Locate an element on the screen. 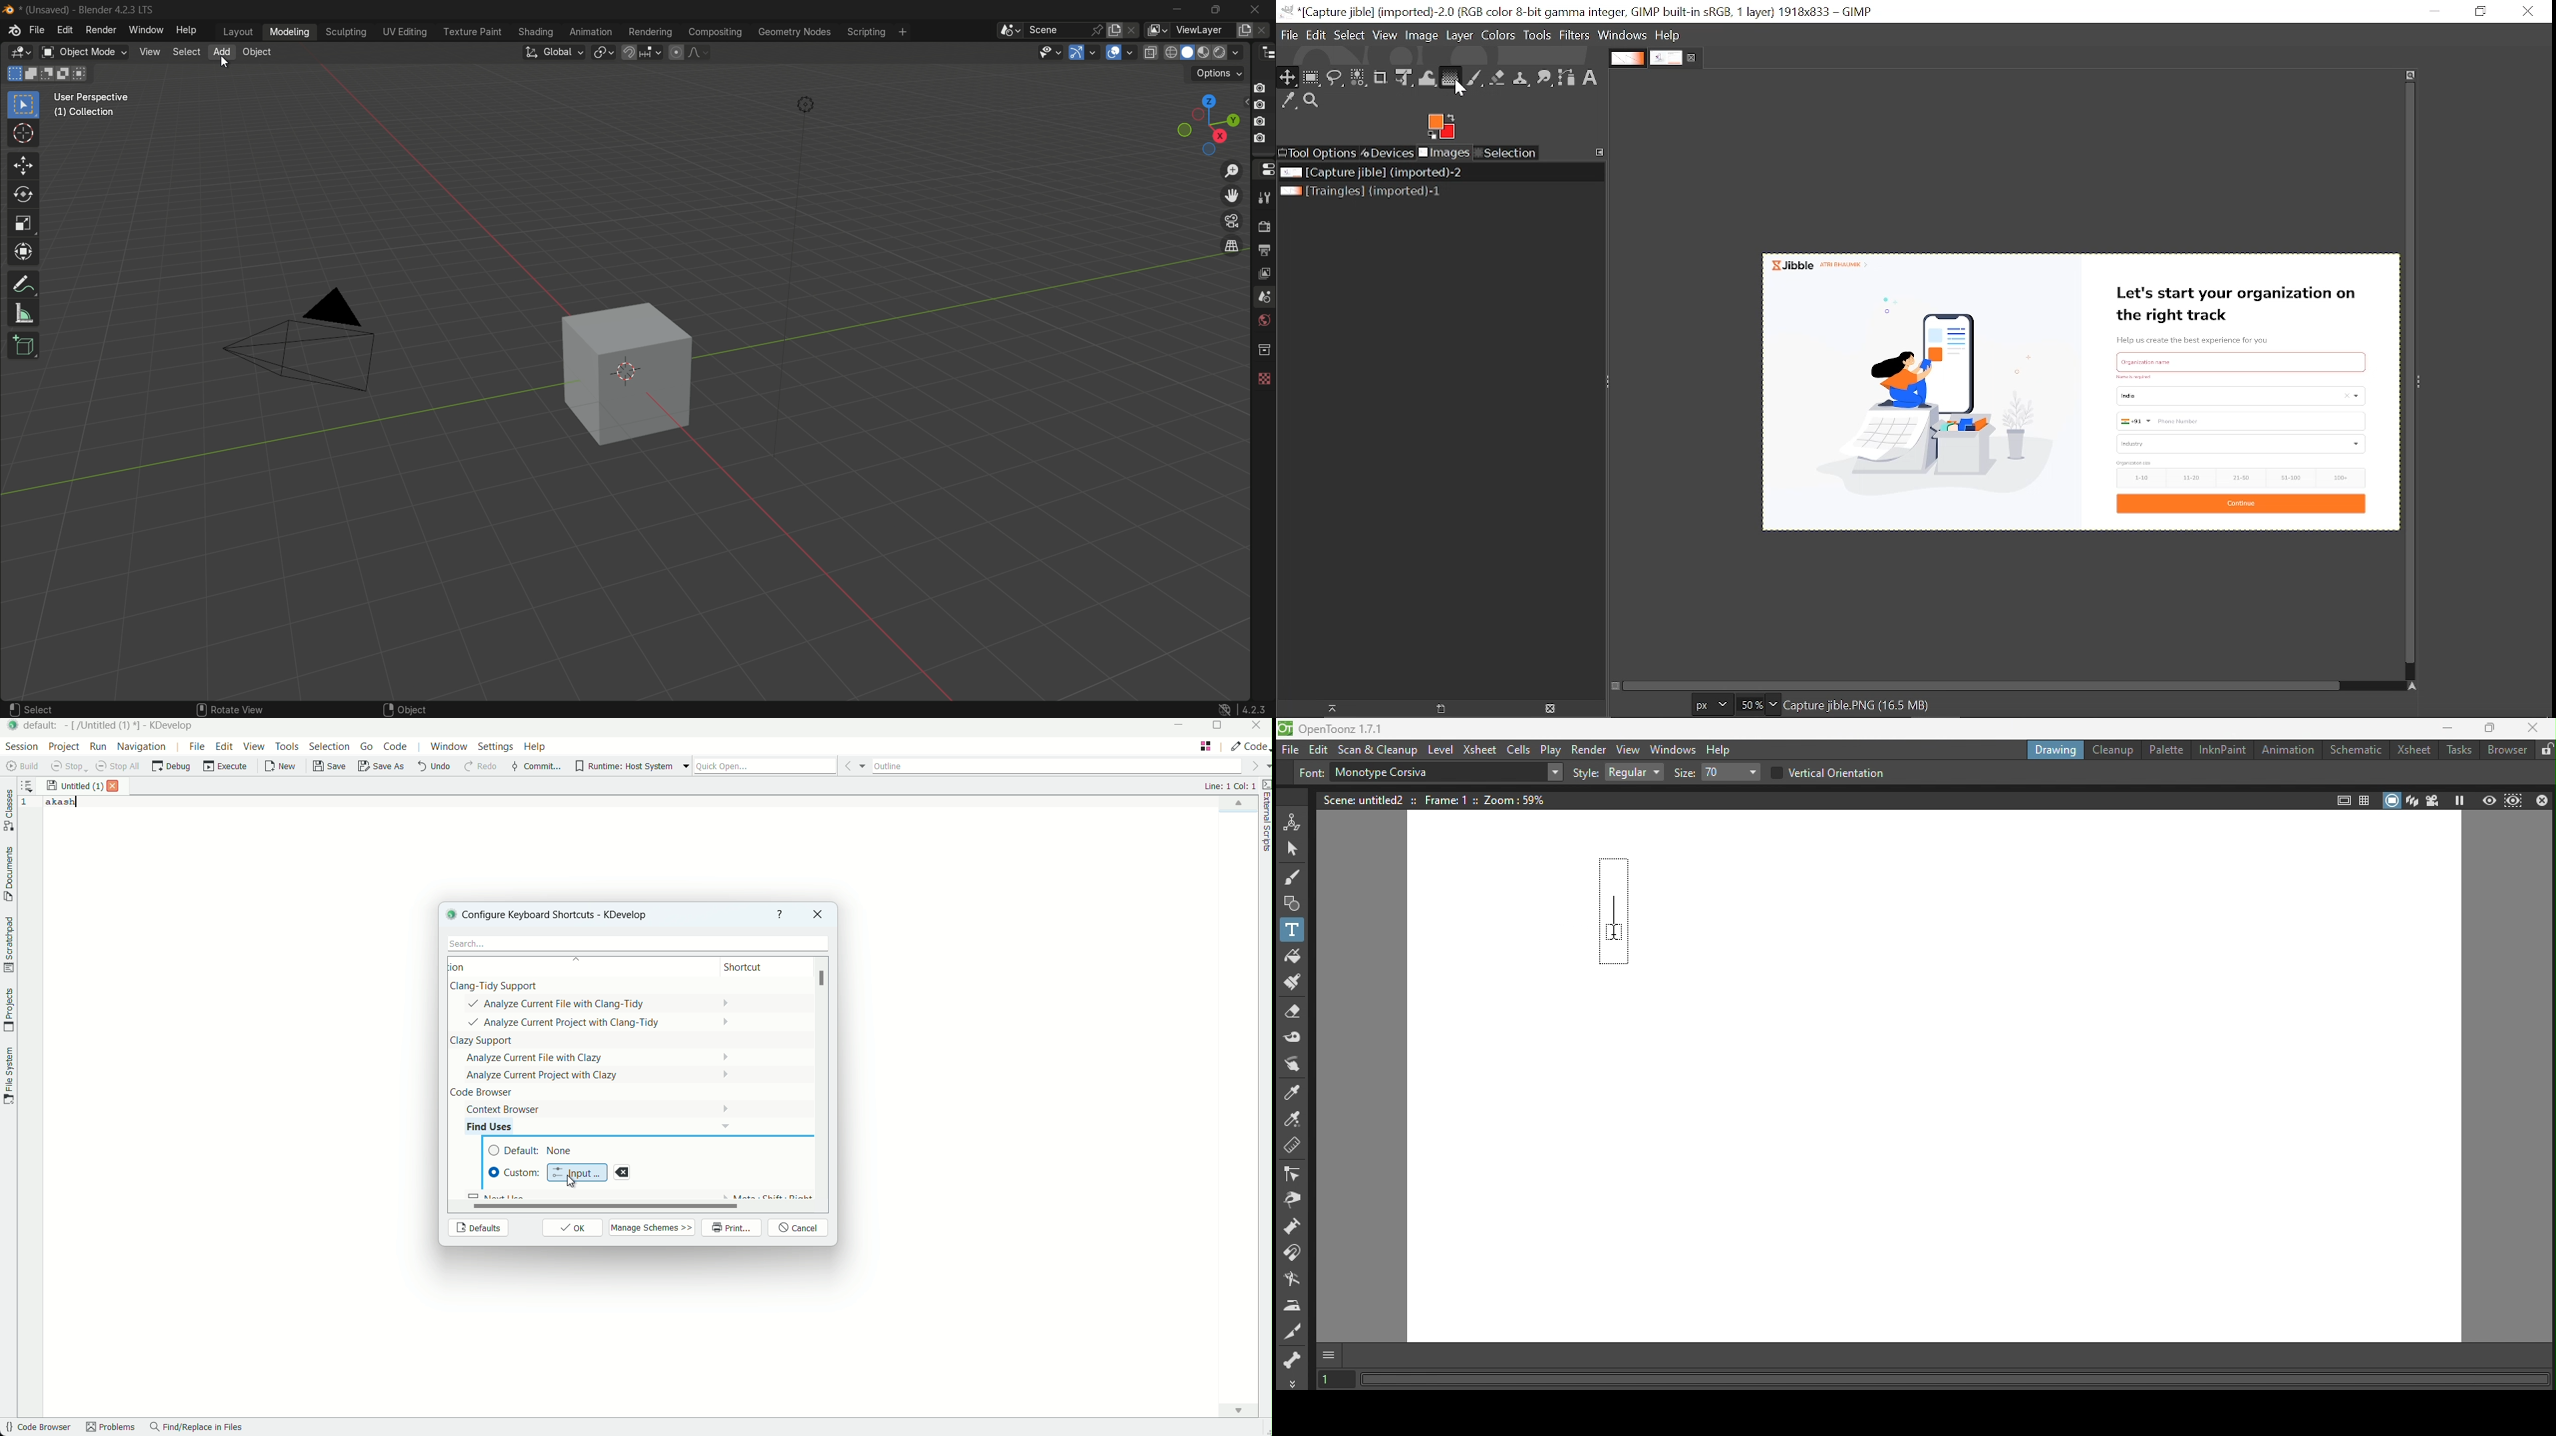  Current zoom is located at coordinates (1749, 706).